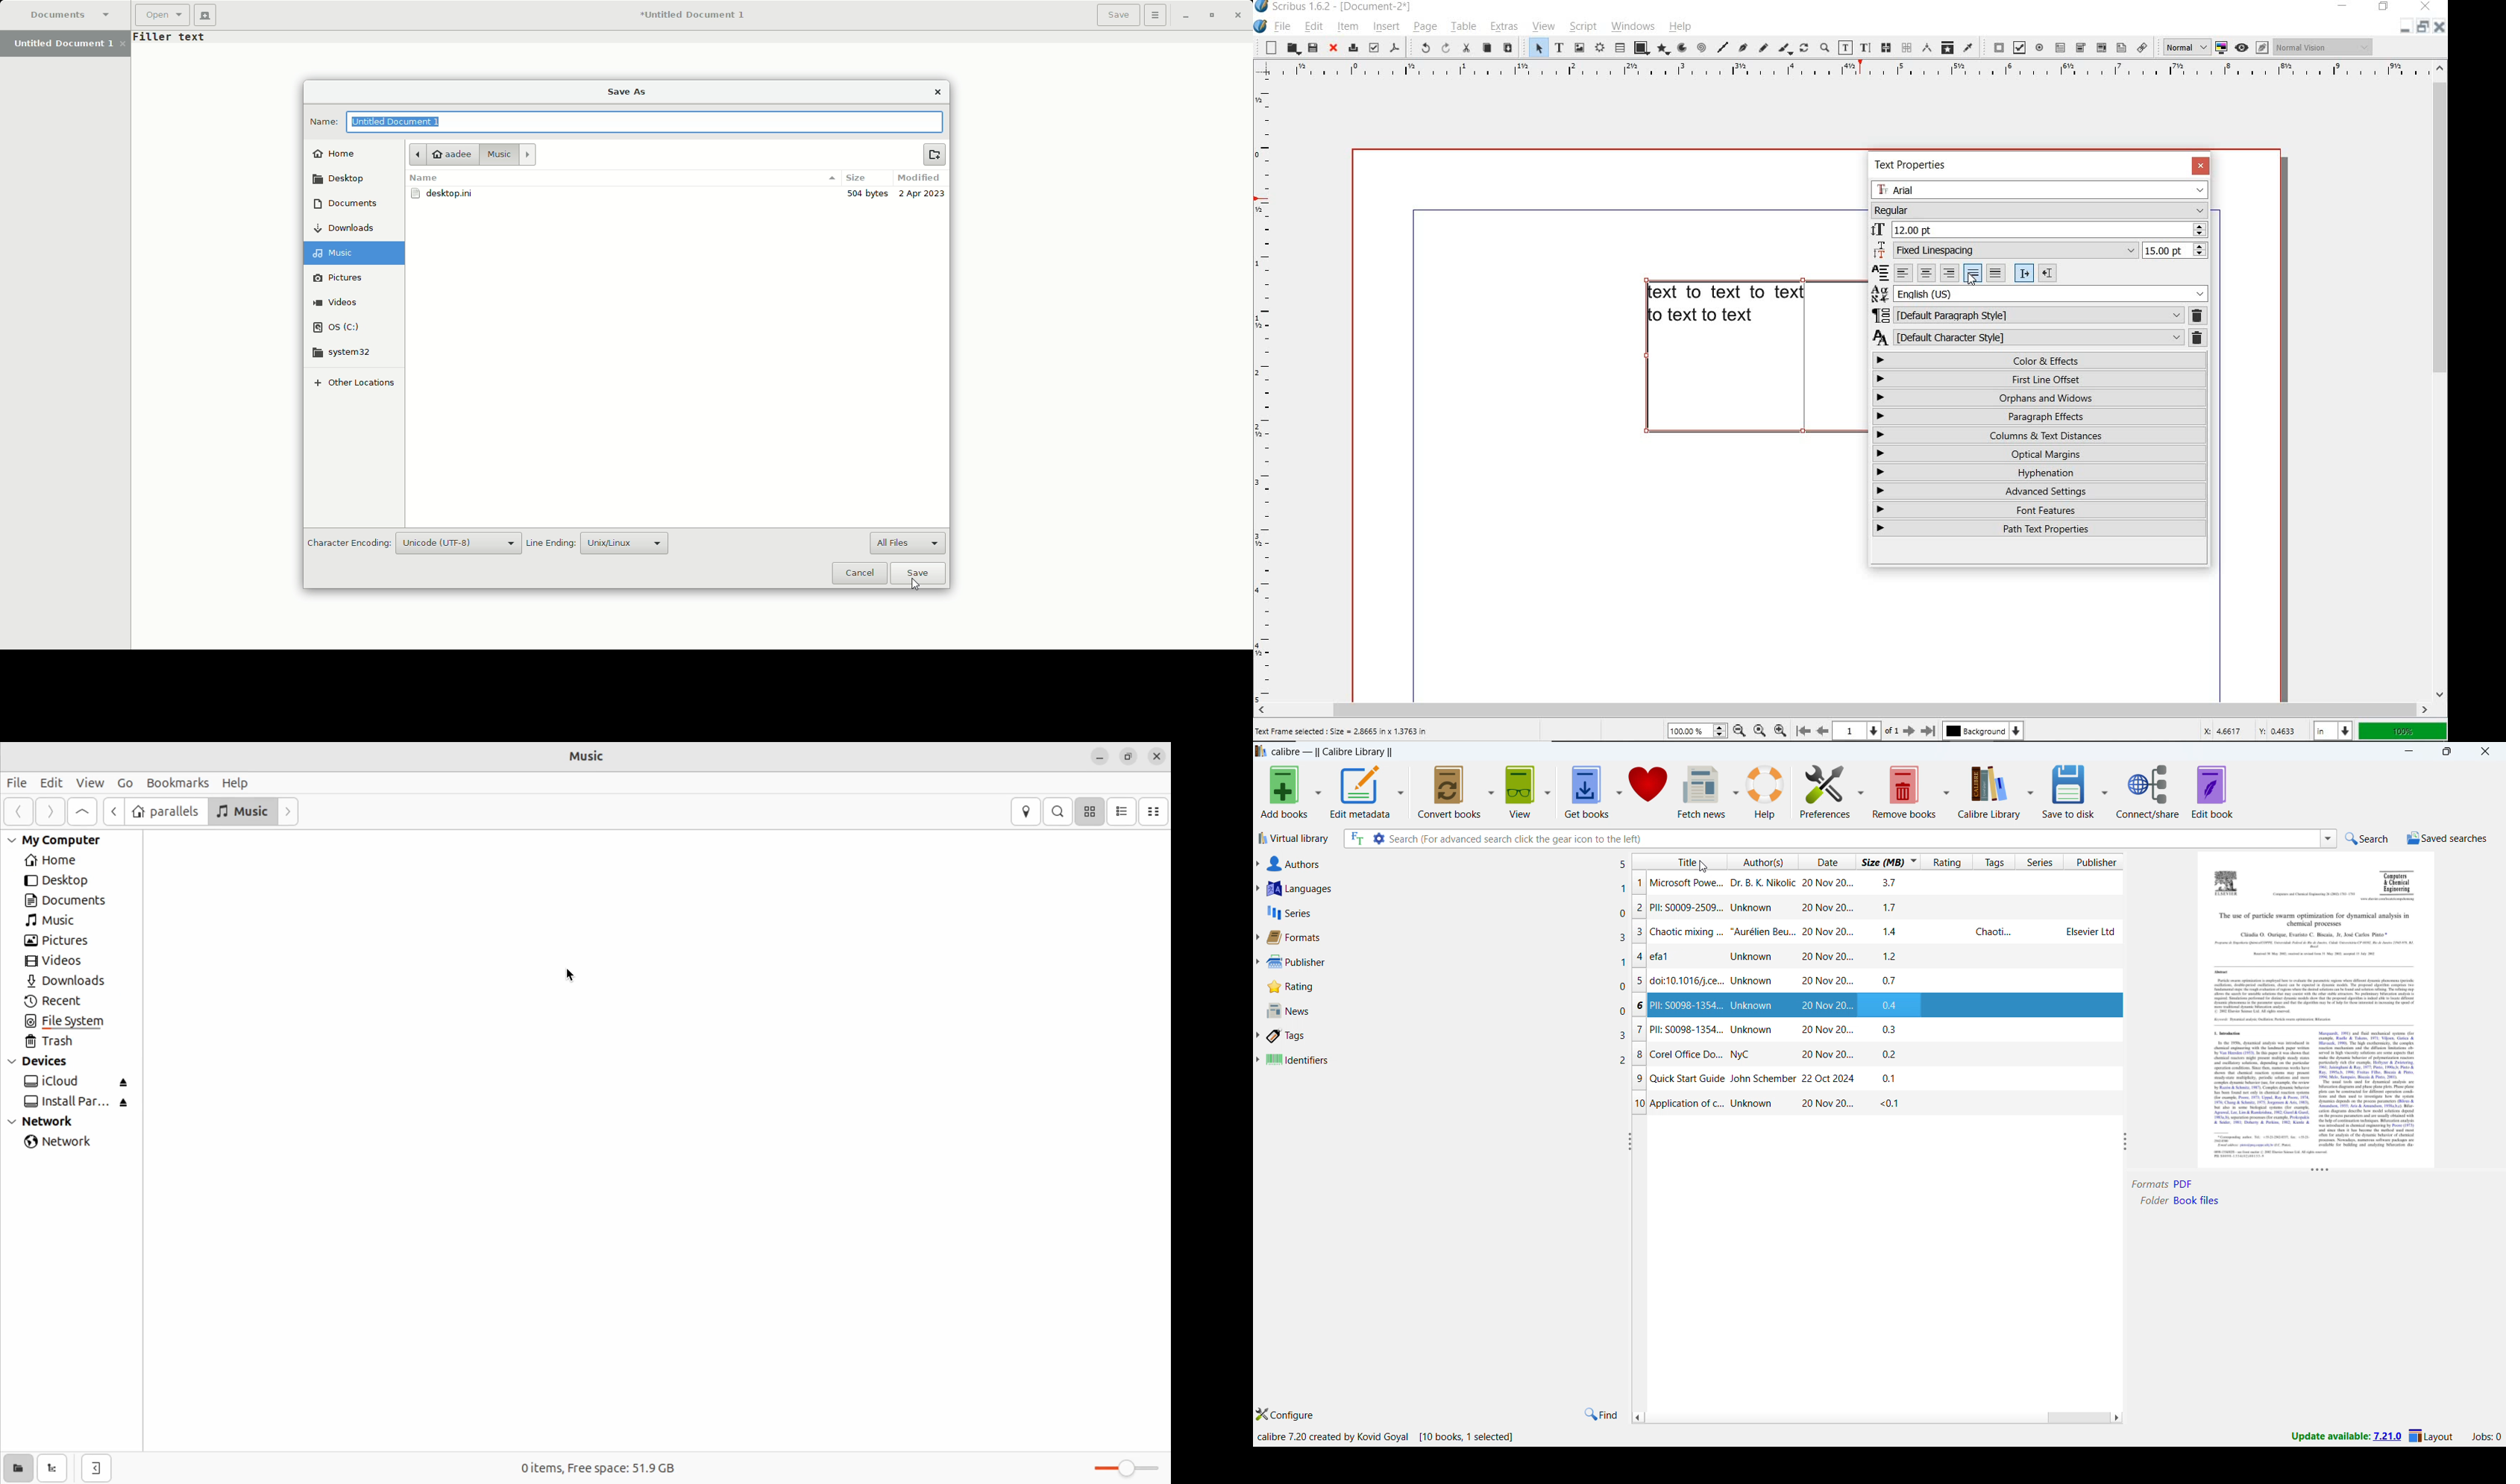 The image size is (2520, 1484). Describe the element at coordinates (2039, 398) in the screenshot. I see `ORPHANS & WINDOWS` at that location.